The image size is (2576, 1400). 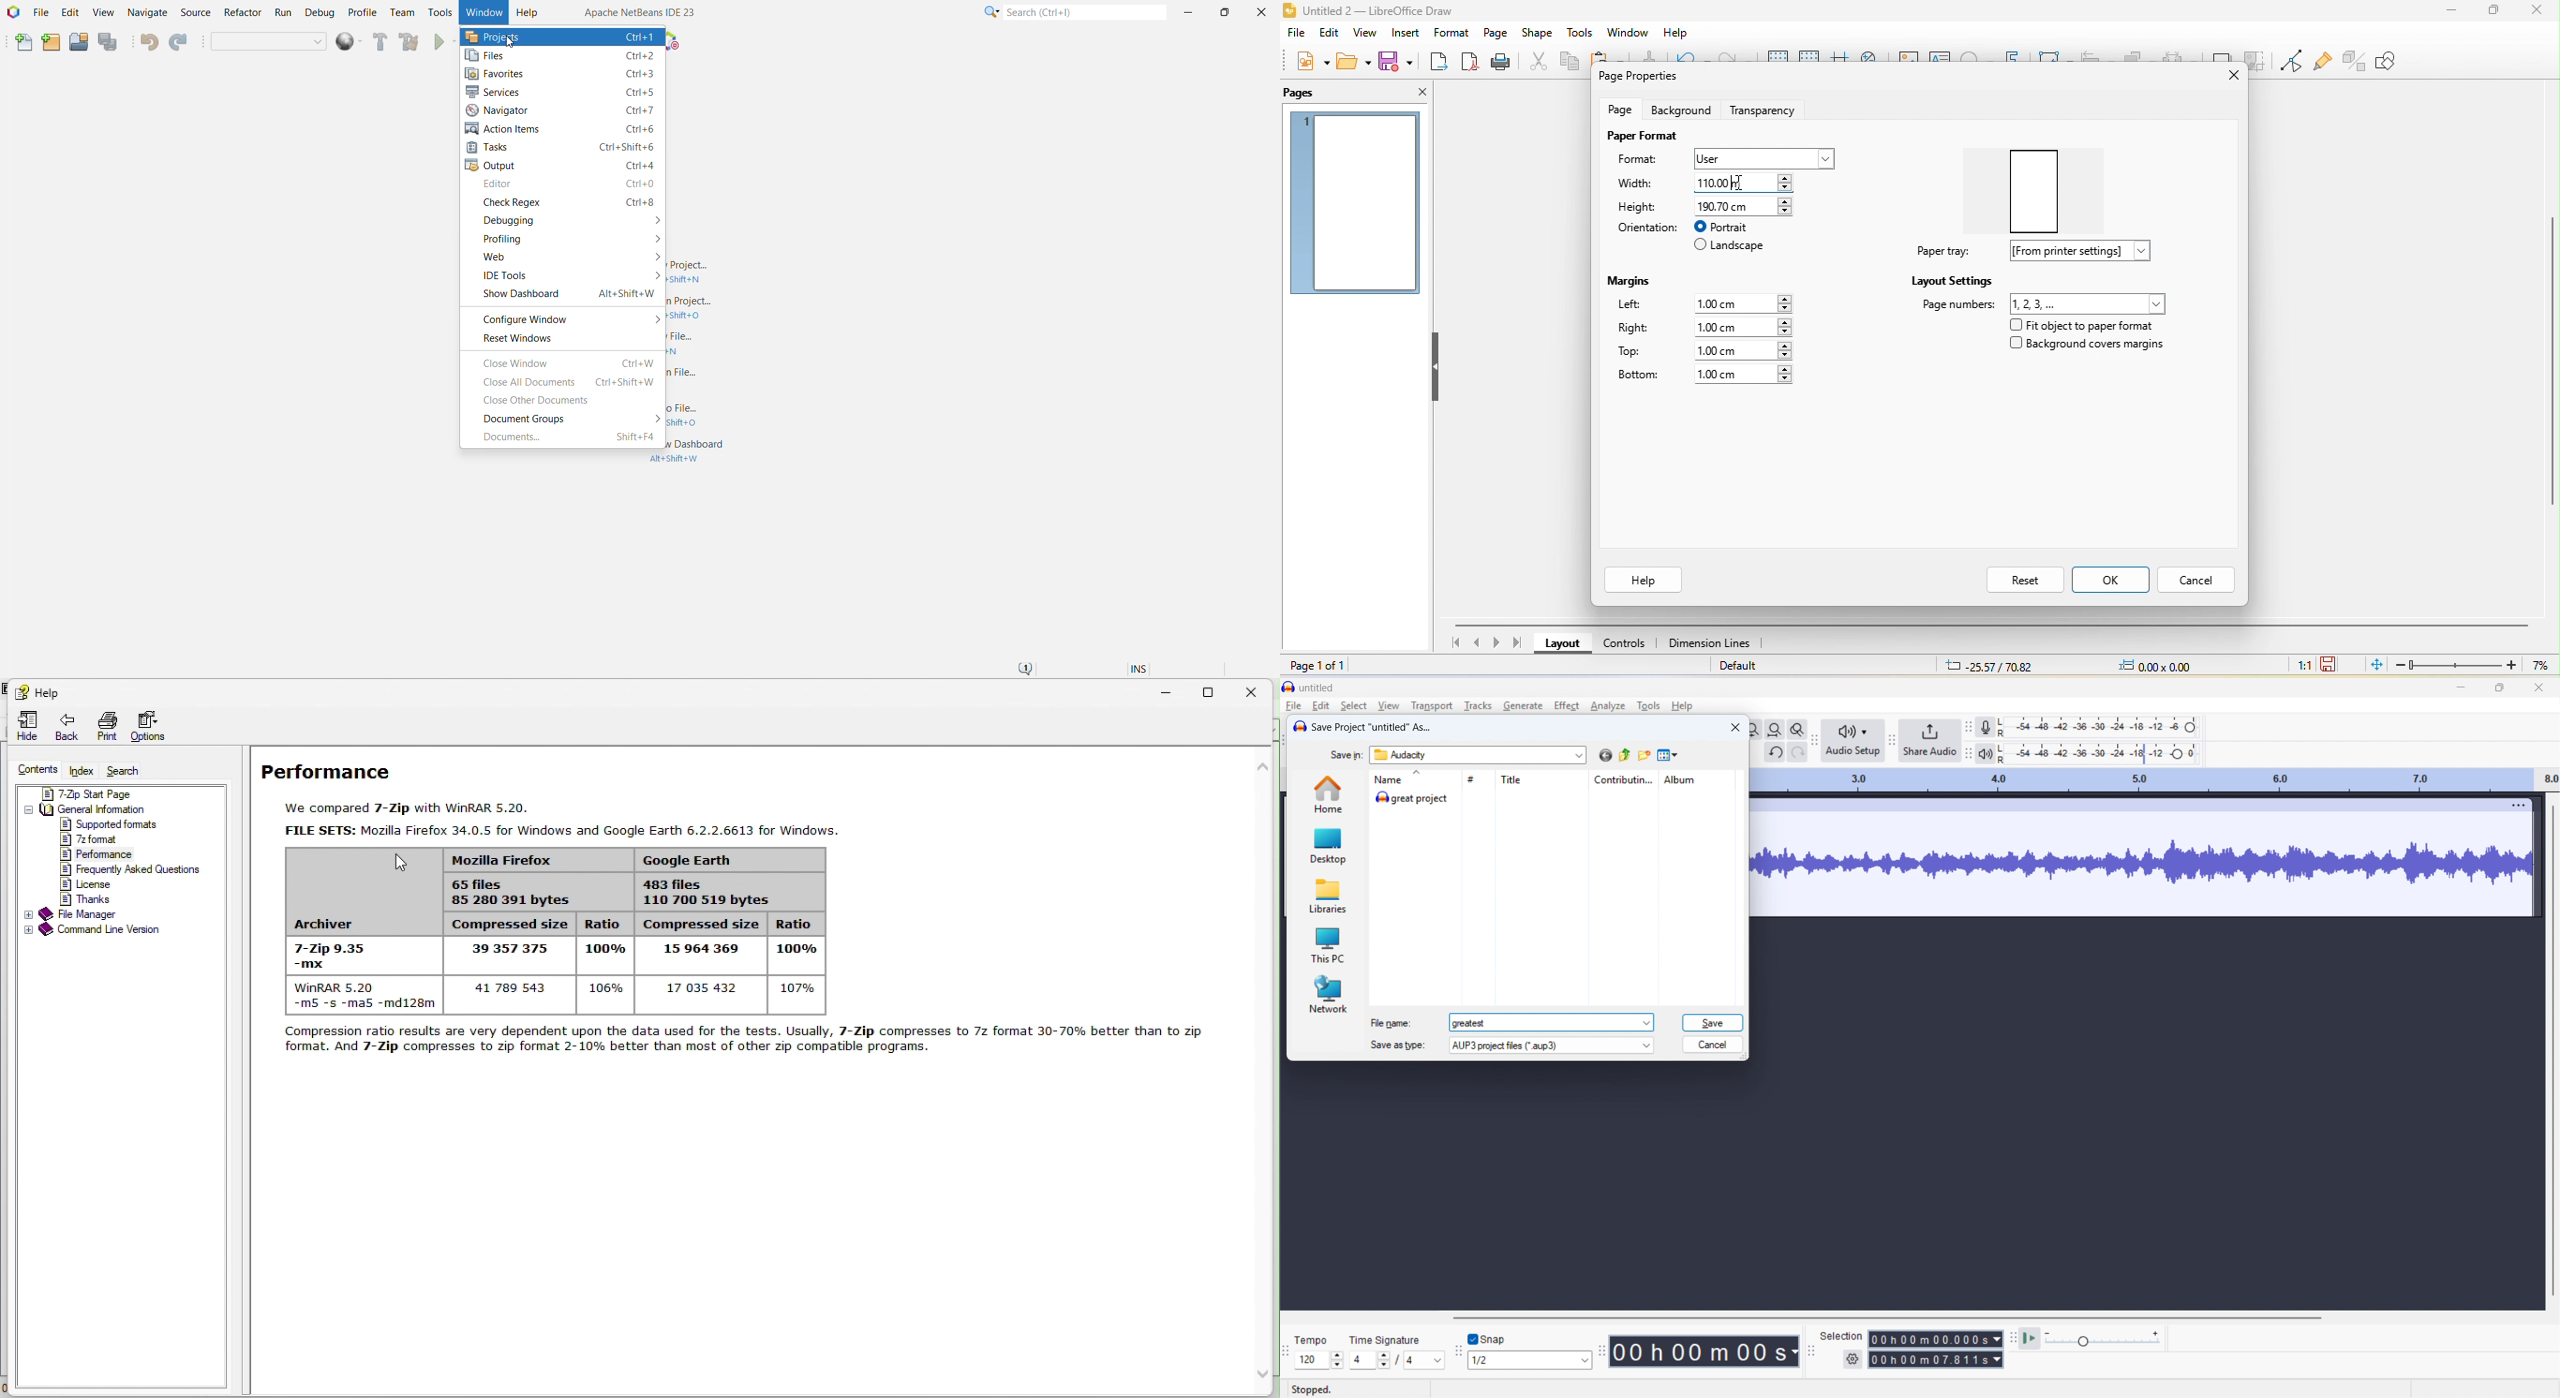 I want to click on tempo, so click(x=1311, y=1341).